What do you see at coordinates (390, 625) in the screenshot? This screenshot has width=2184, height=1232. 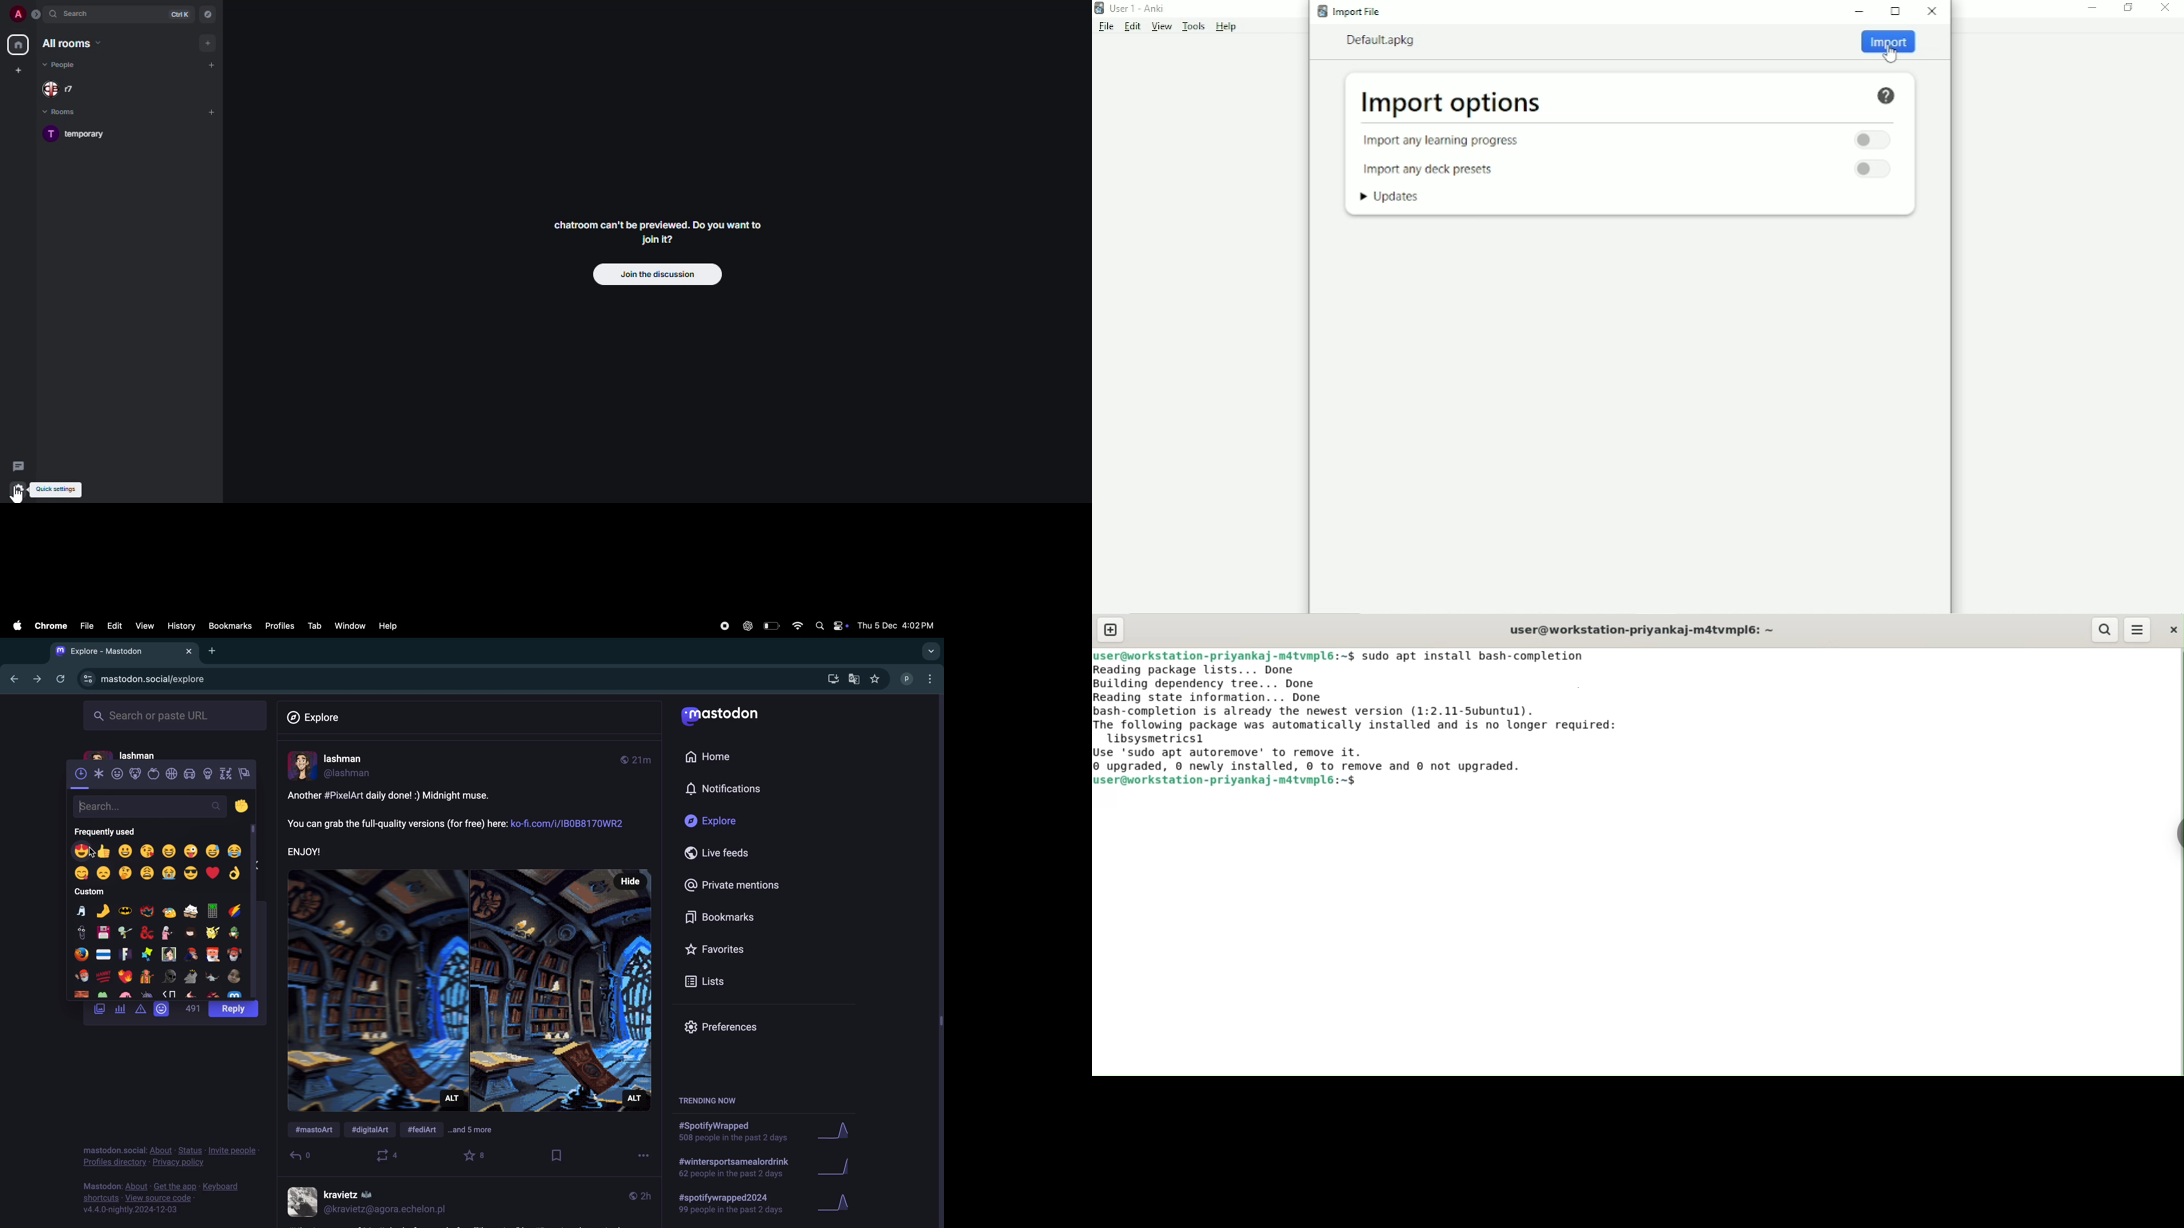 I see `help` at bounding box center [390, 625].